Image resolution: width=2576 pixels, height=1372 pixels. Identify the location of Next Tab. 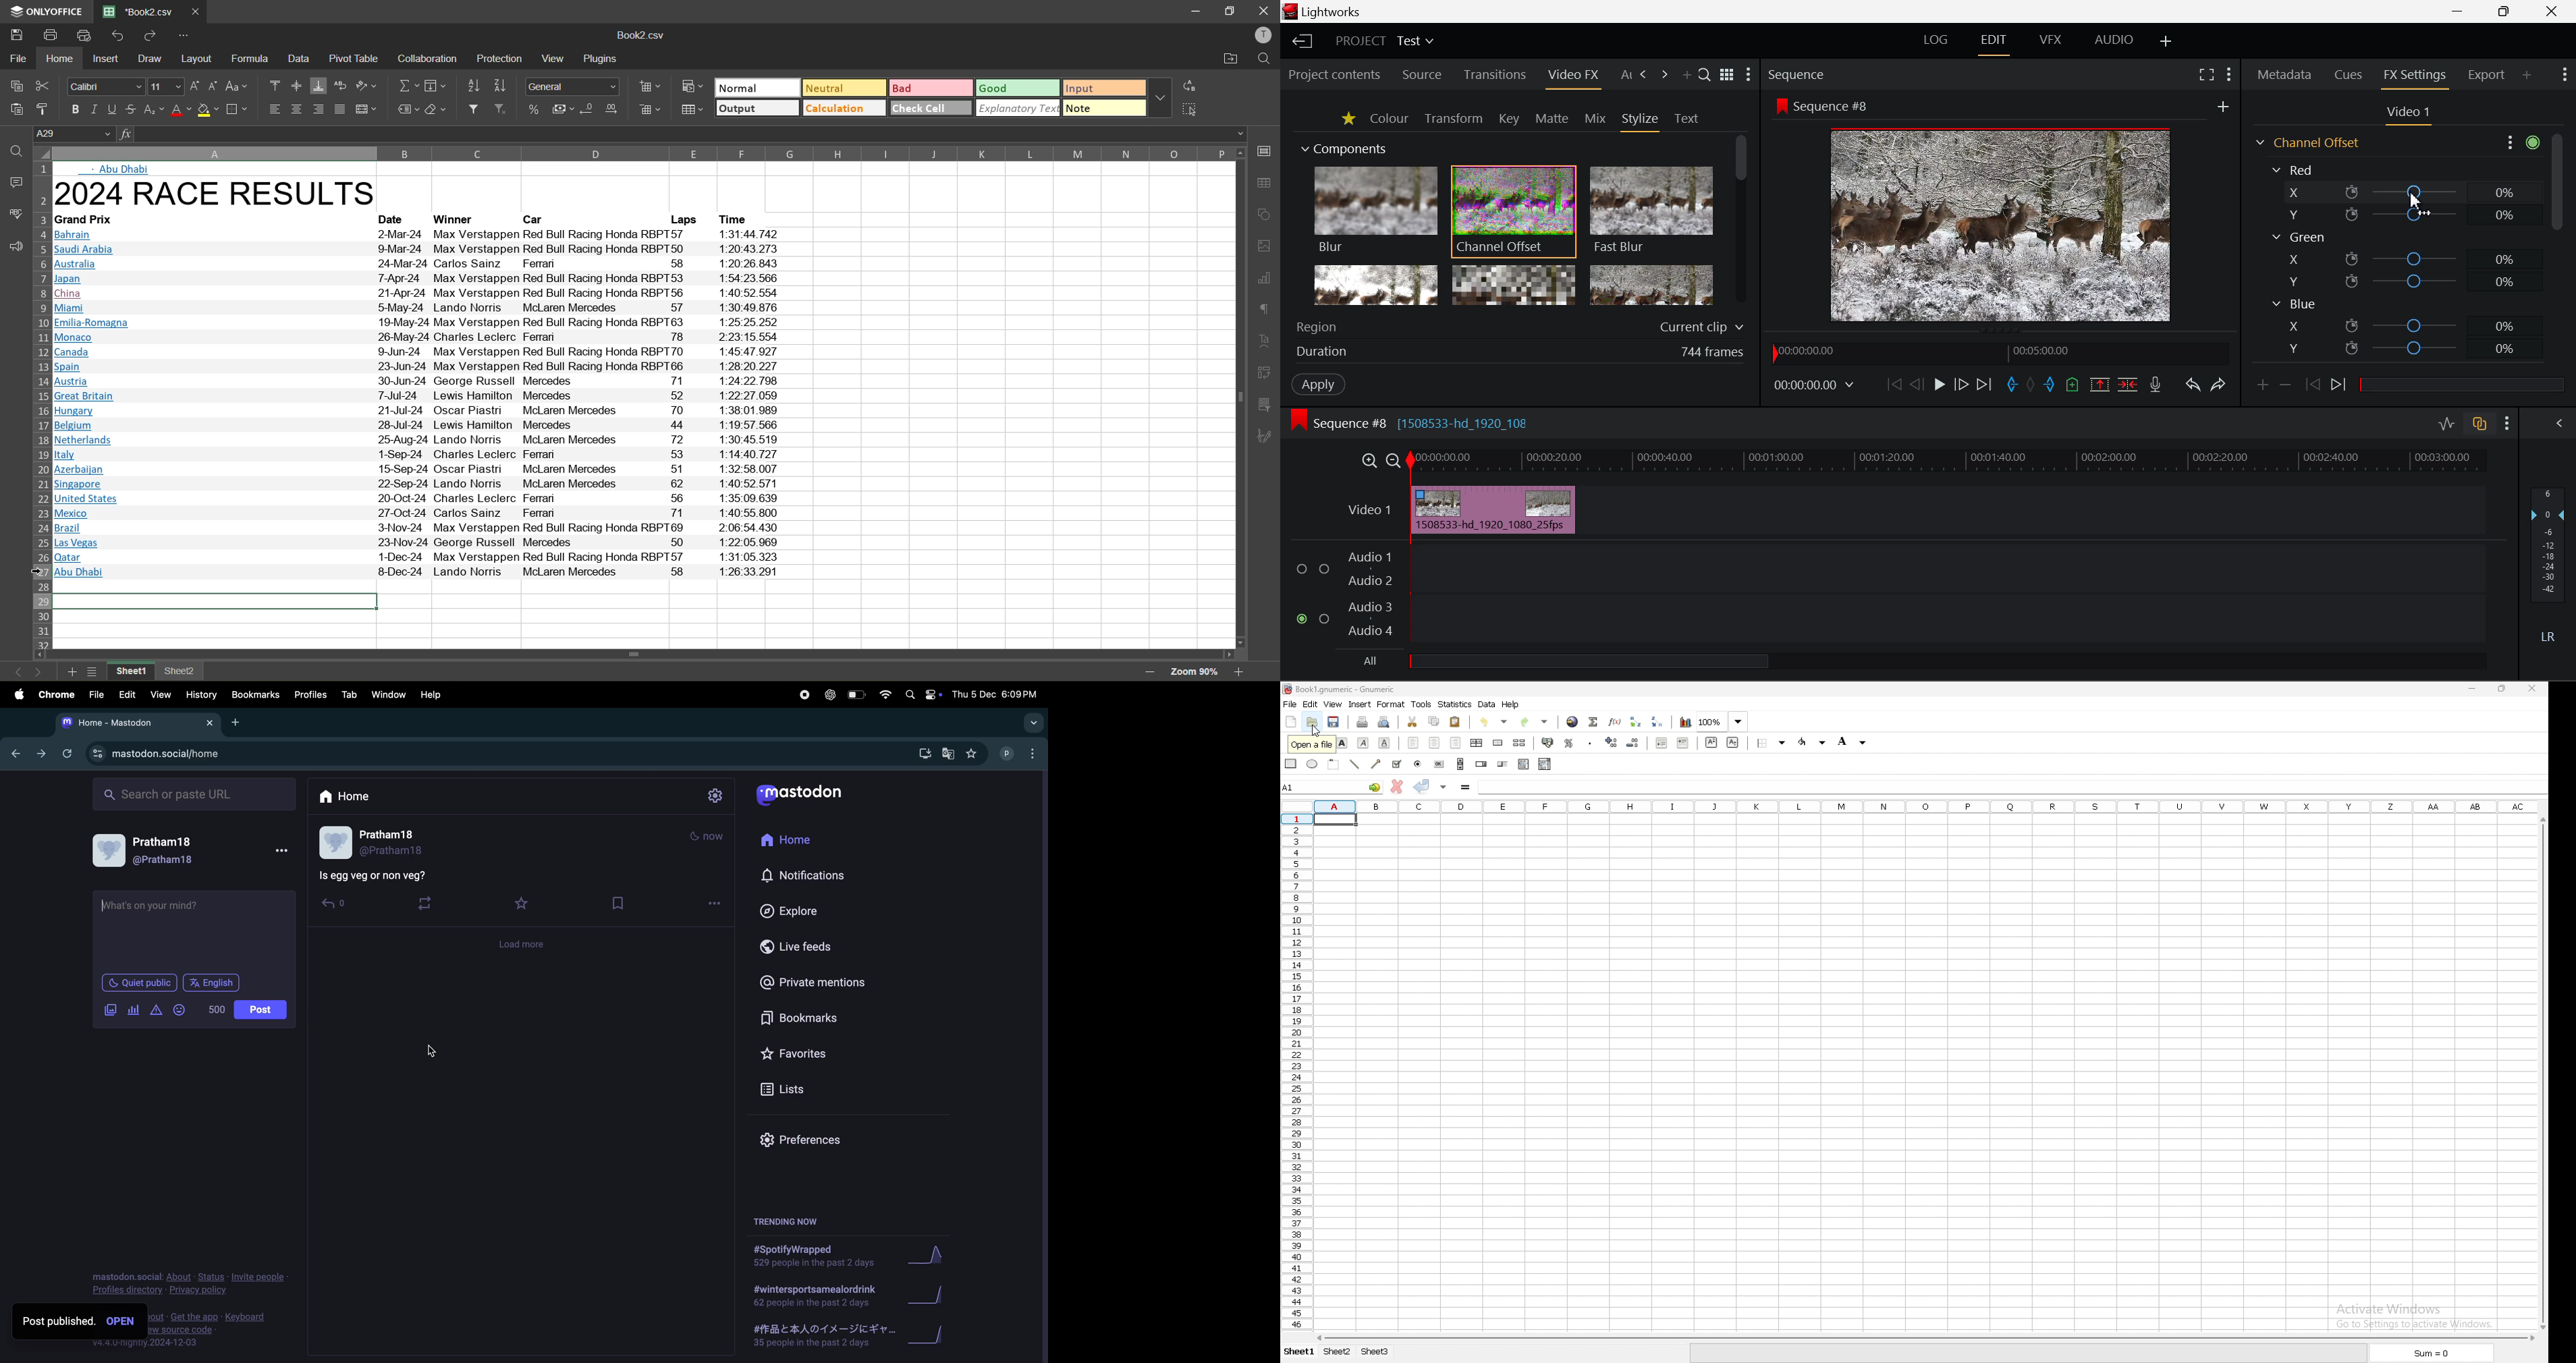
(1645, 75).